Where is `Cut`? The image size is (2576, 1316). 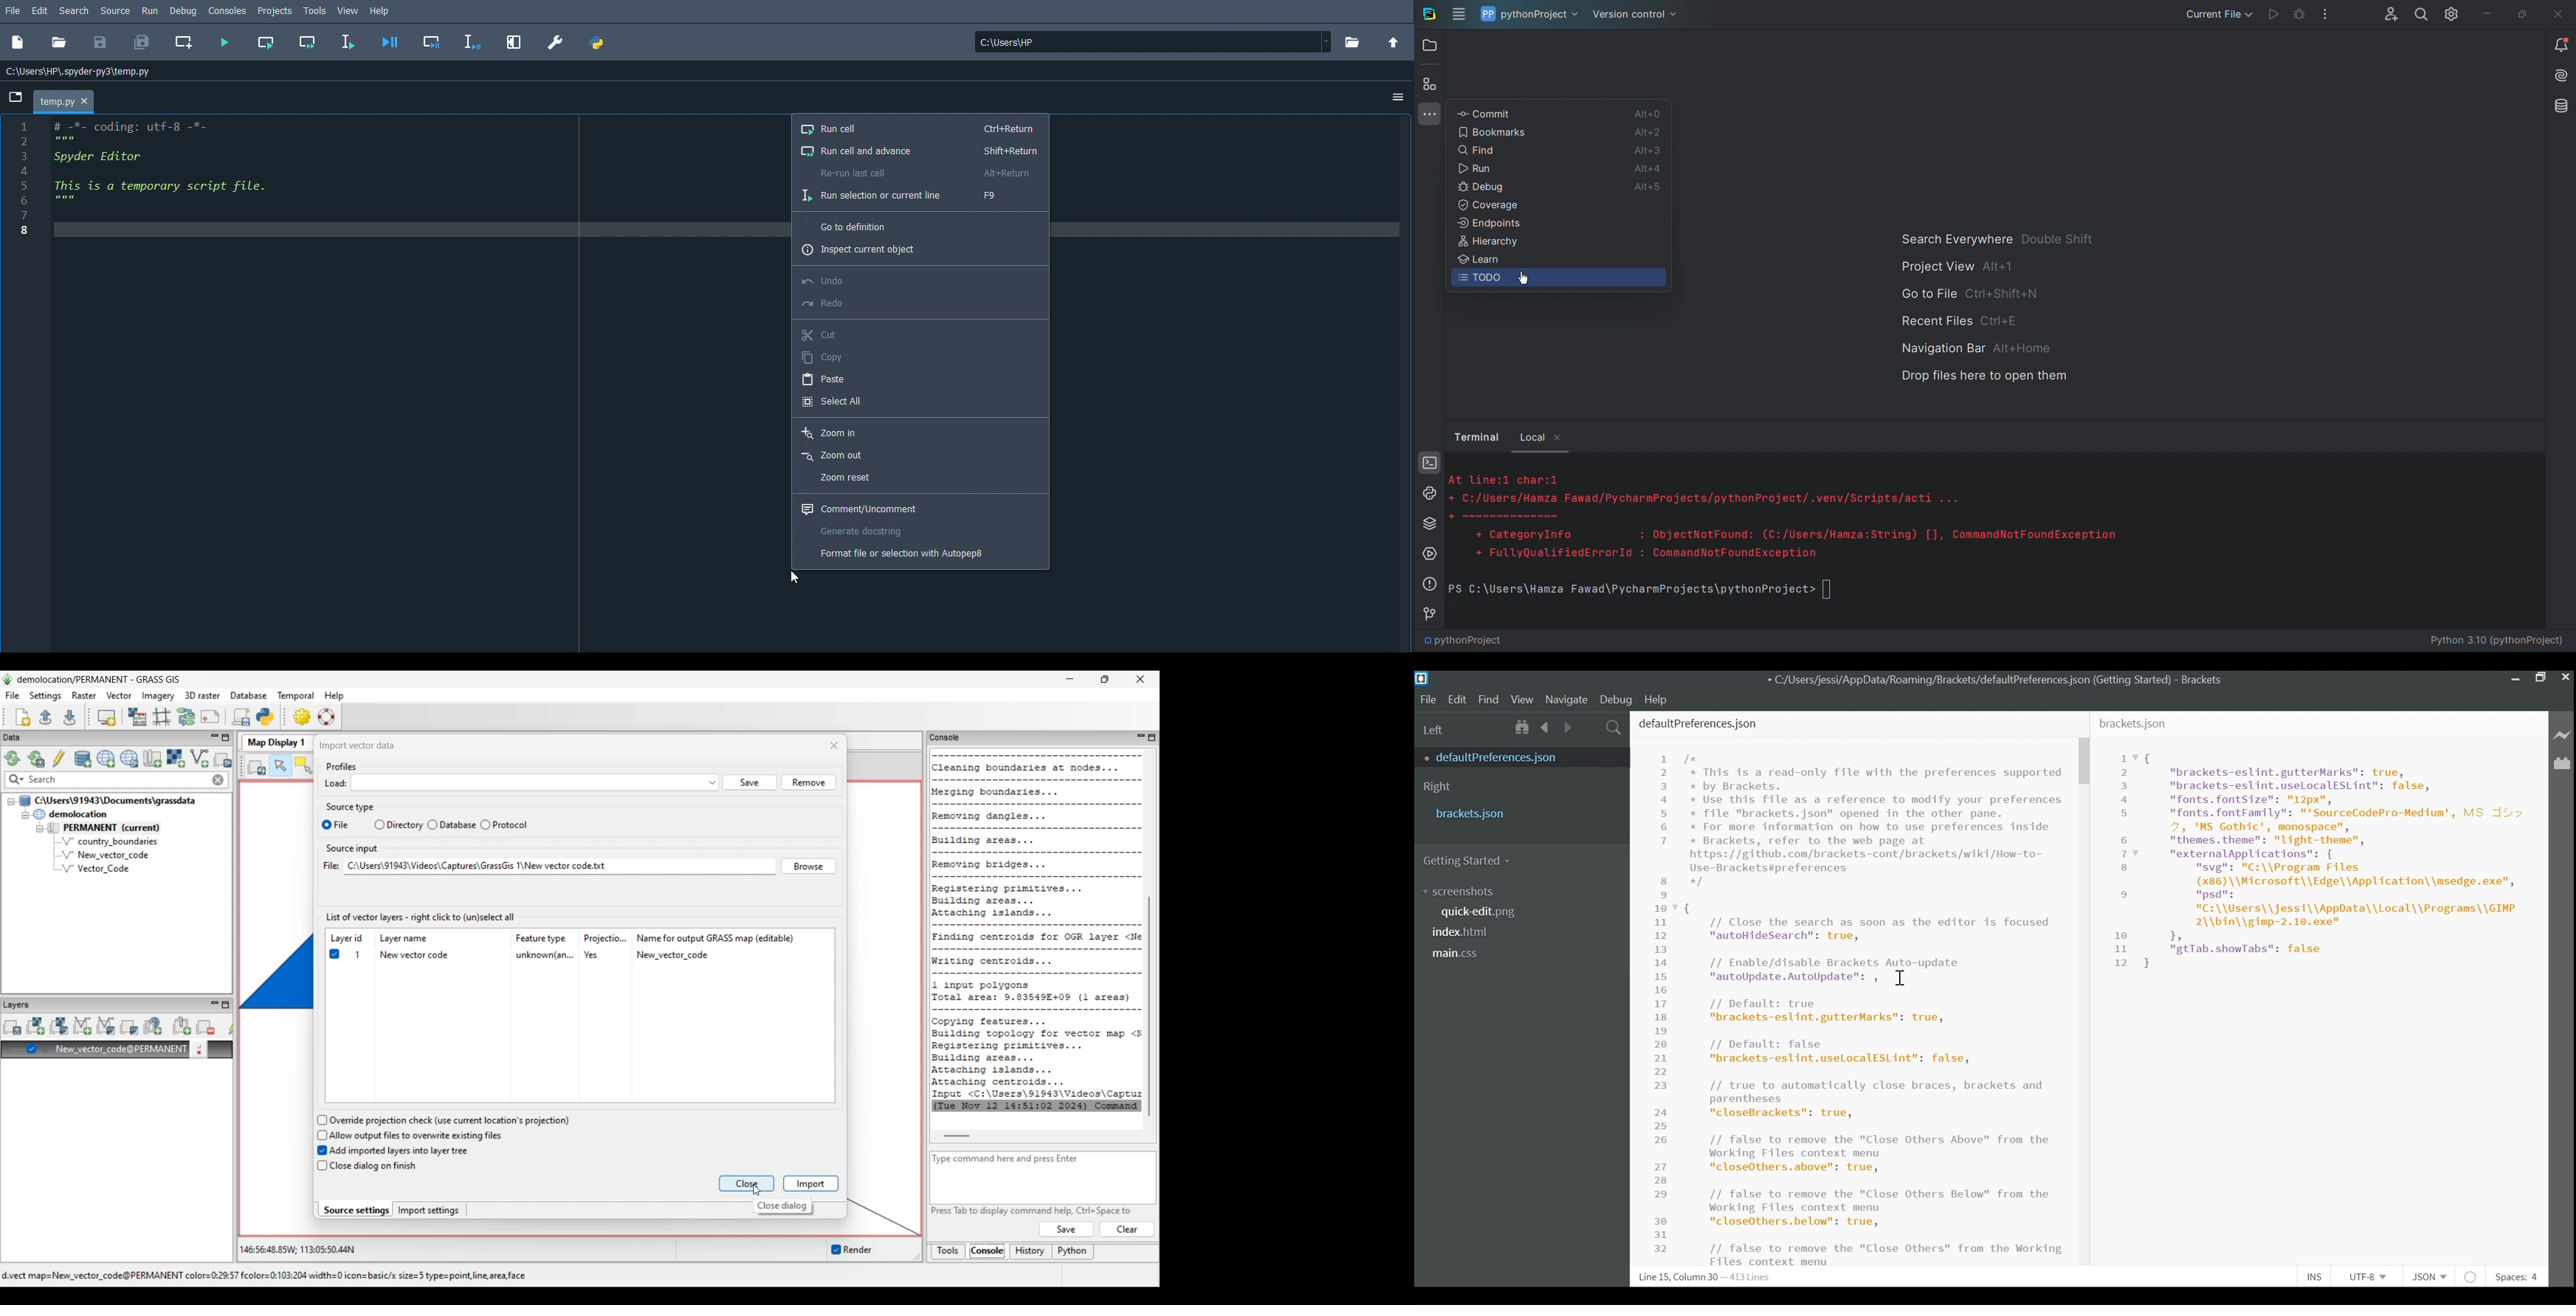
Cut is located at coordinates (821, 334).